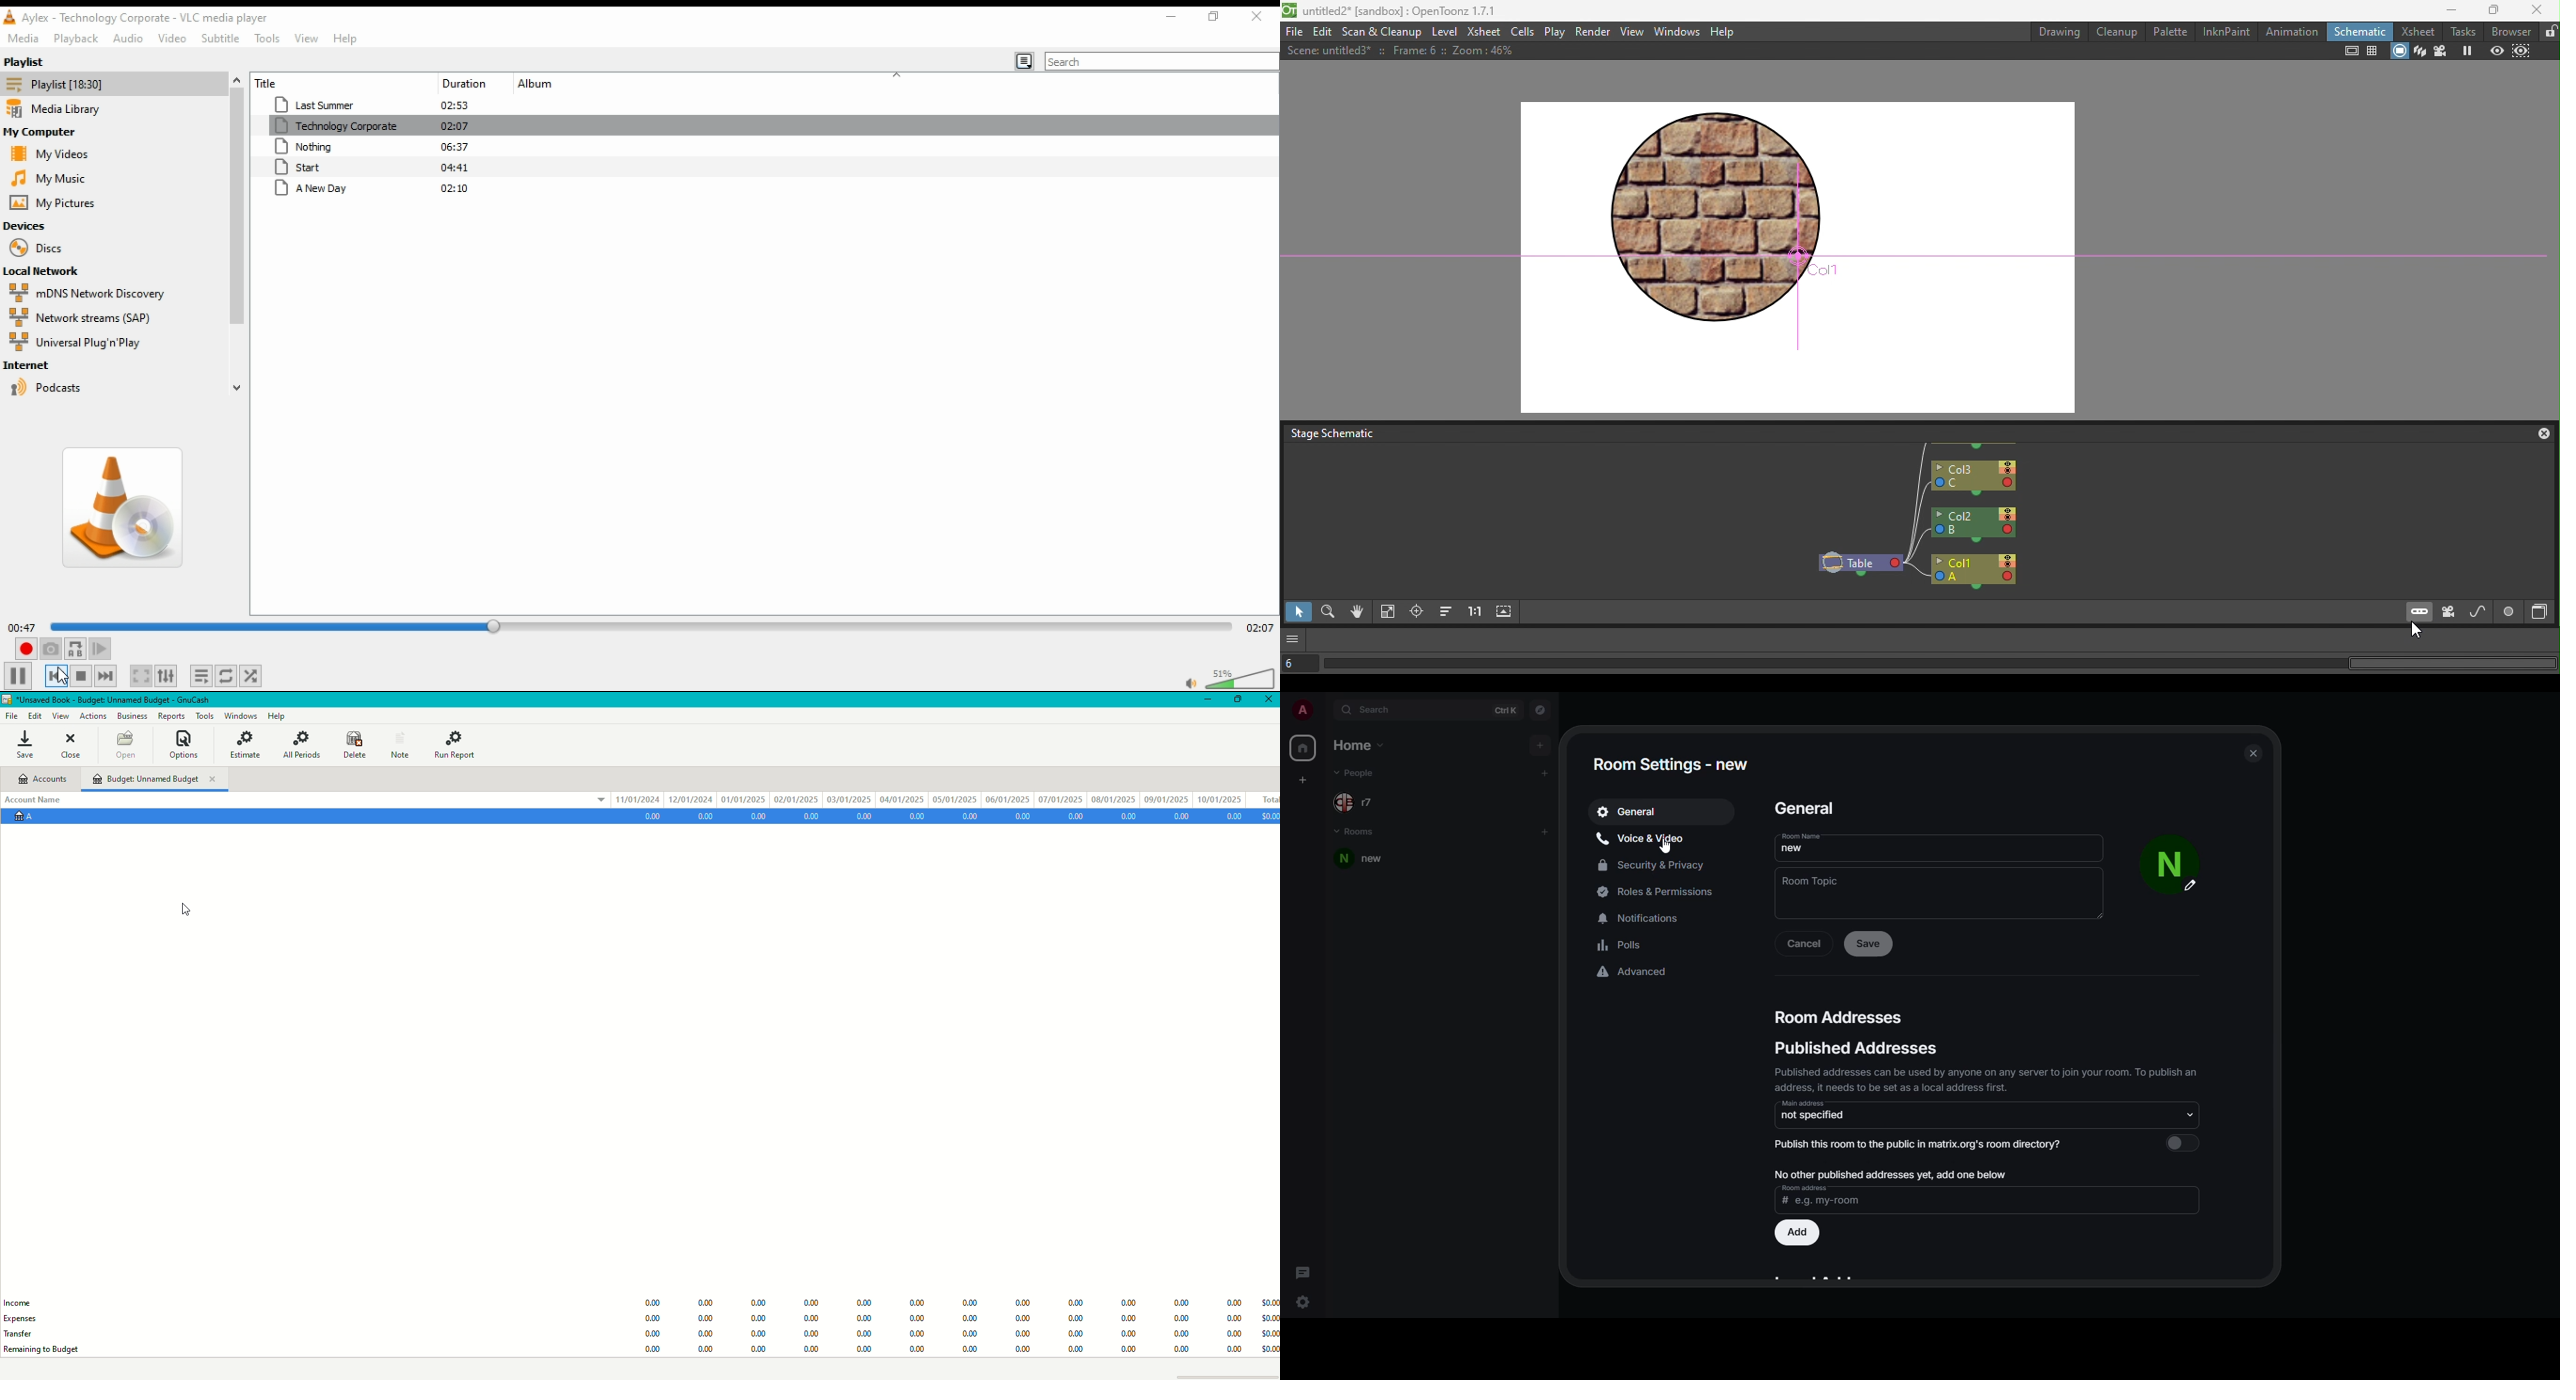 Image resolution: width=2576 pixels, height=1400 pixels. I want to click on Business, so click(131, 714).